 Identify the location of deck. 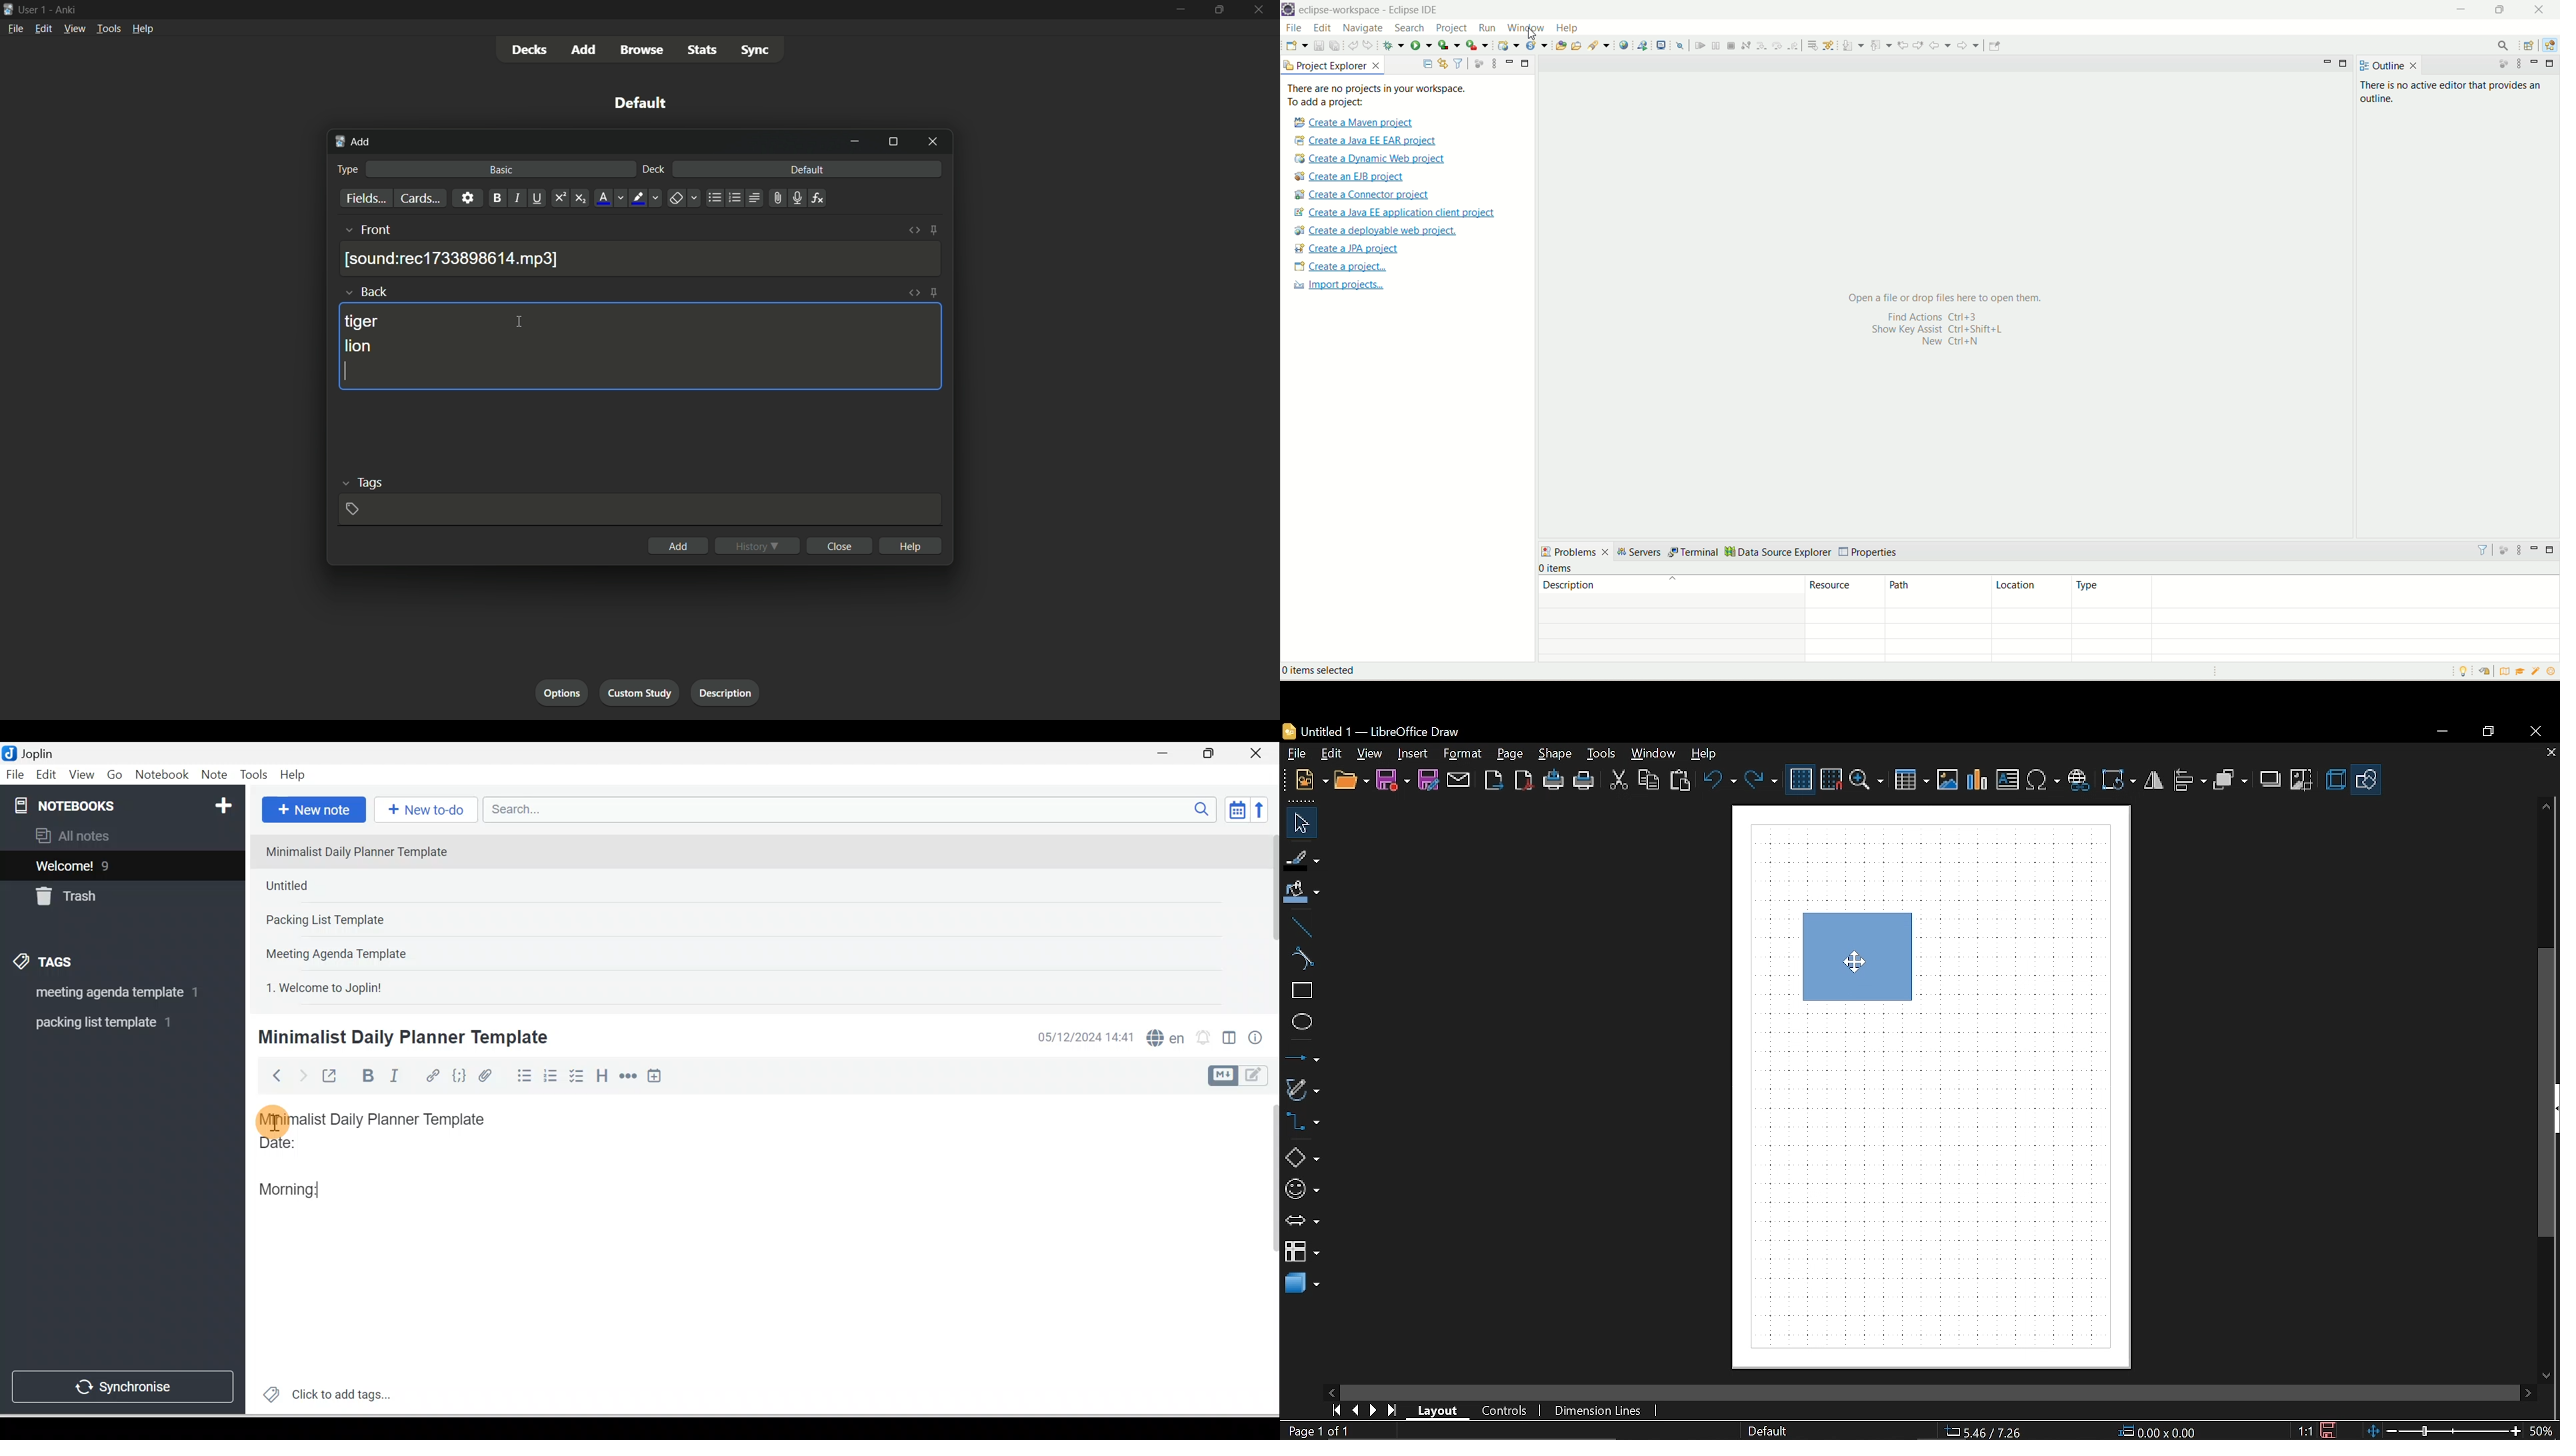
(653, 170).